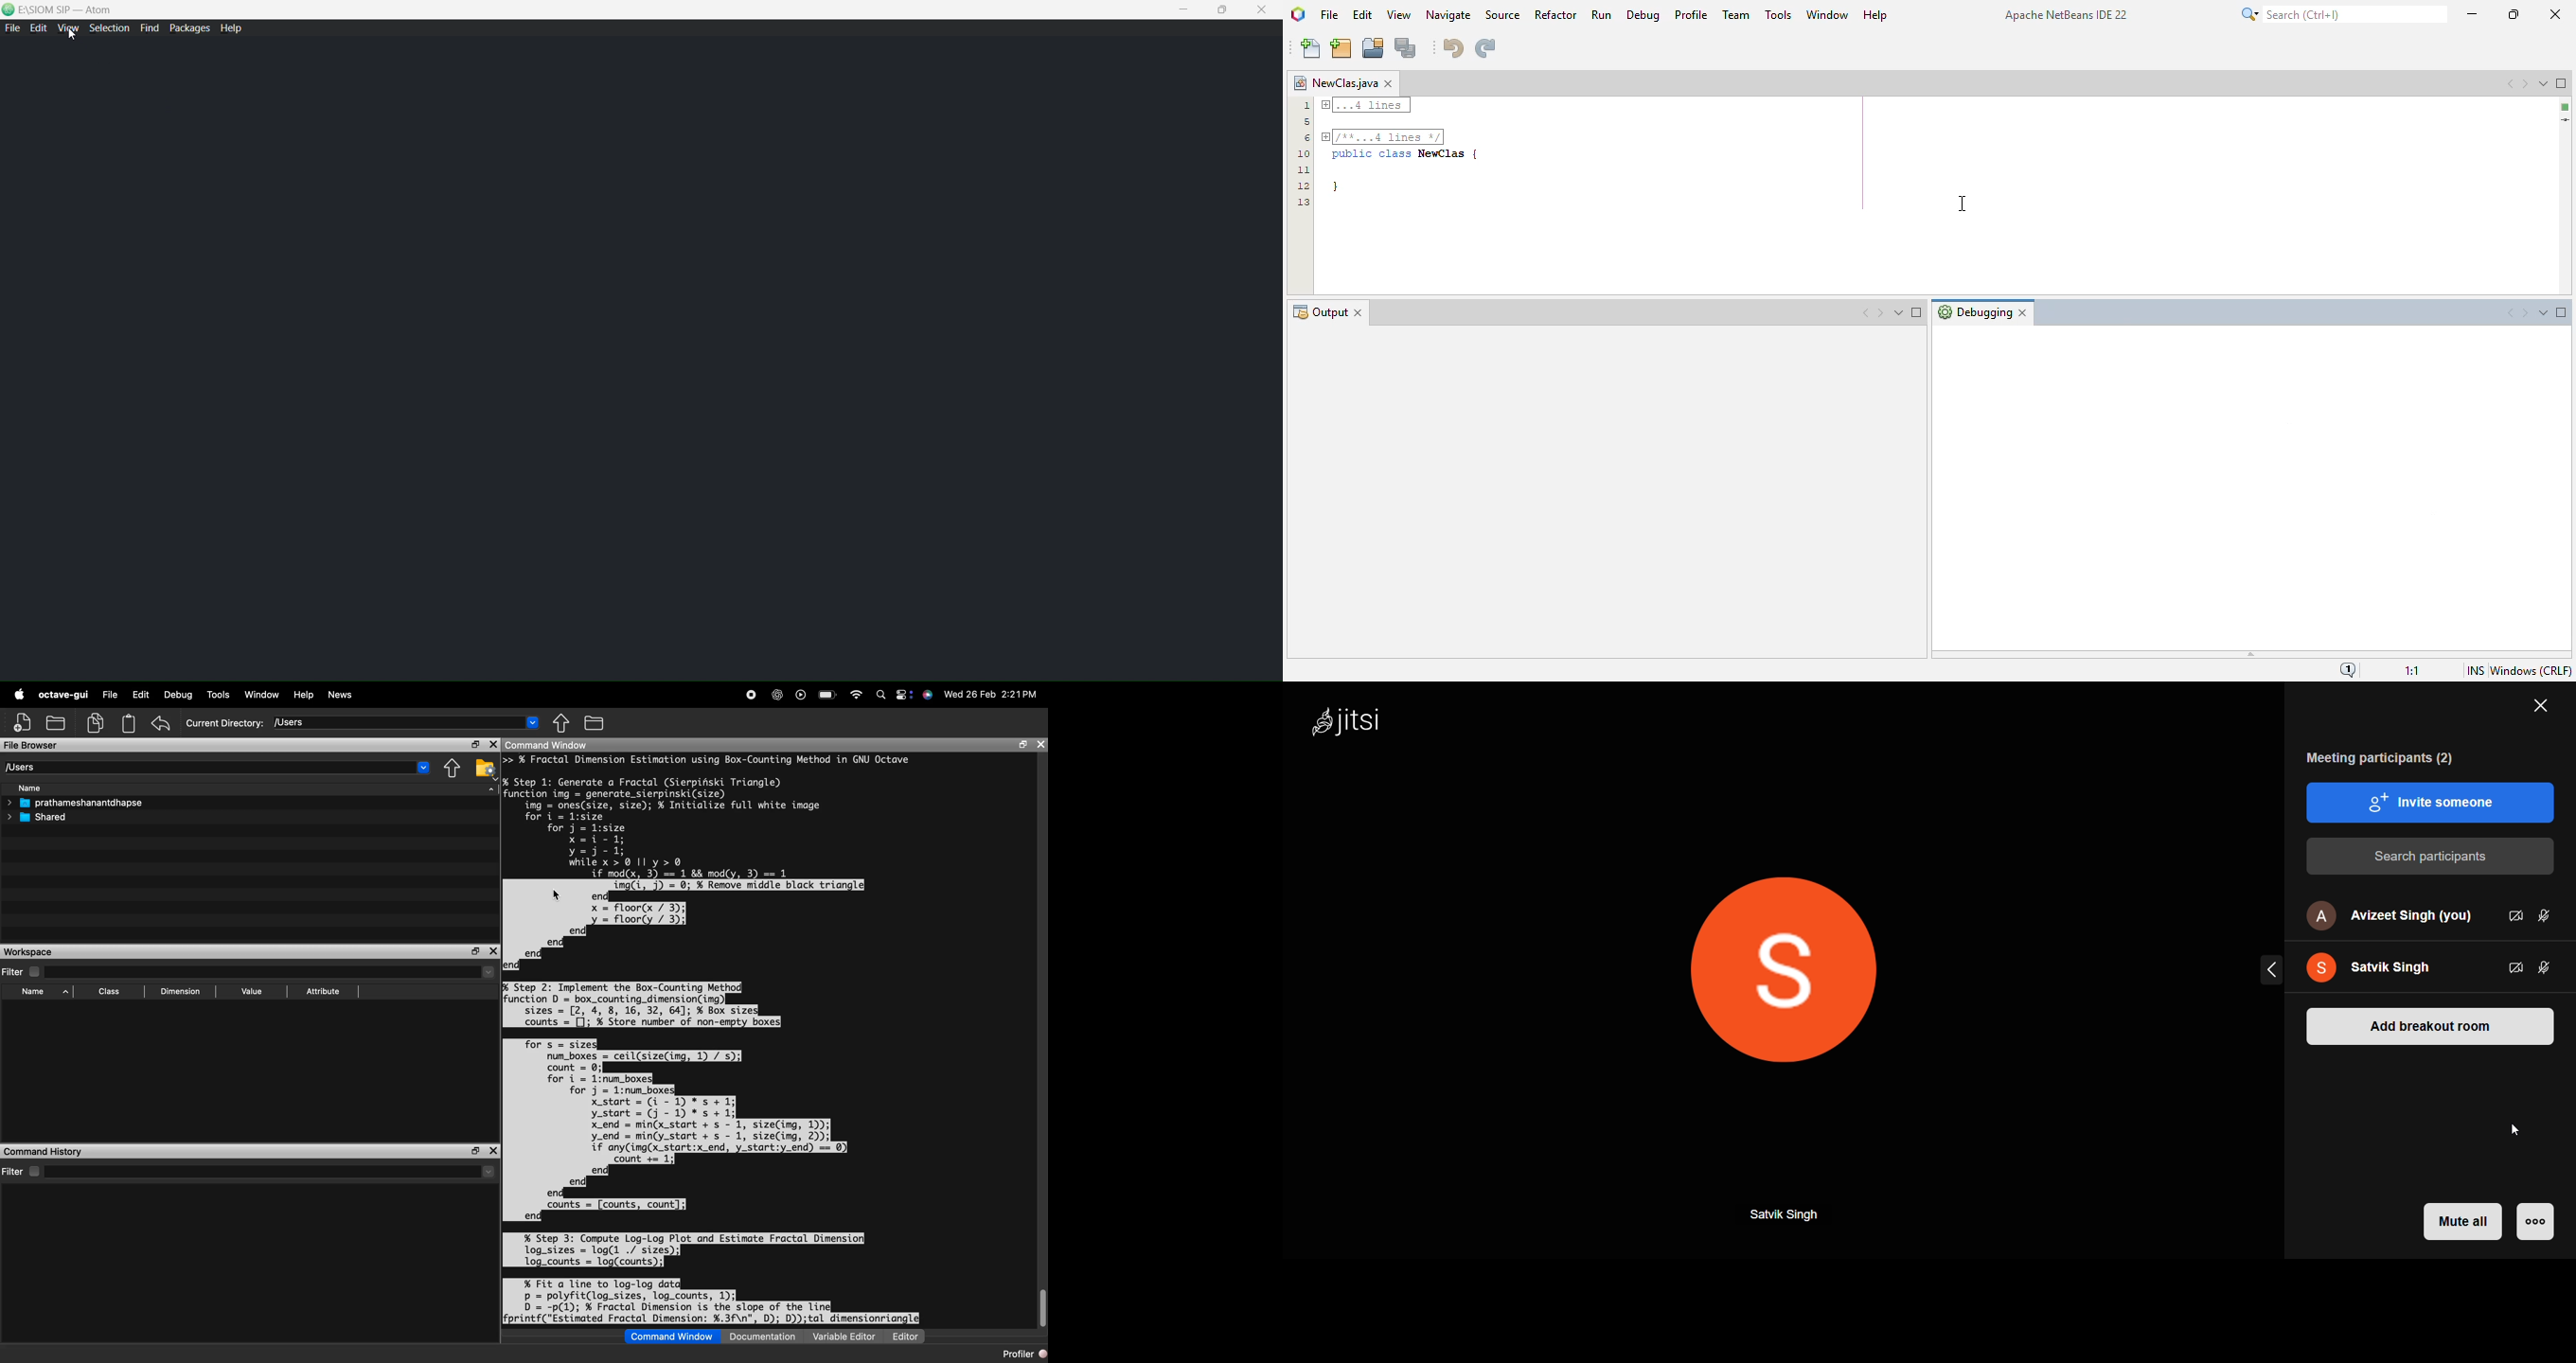  Describe the element at coordinates (595, 722) in the screenshot. I see `browse your files` at that location.